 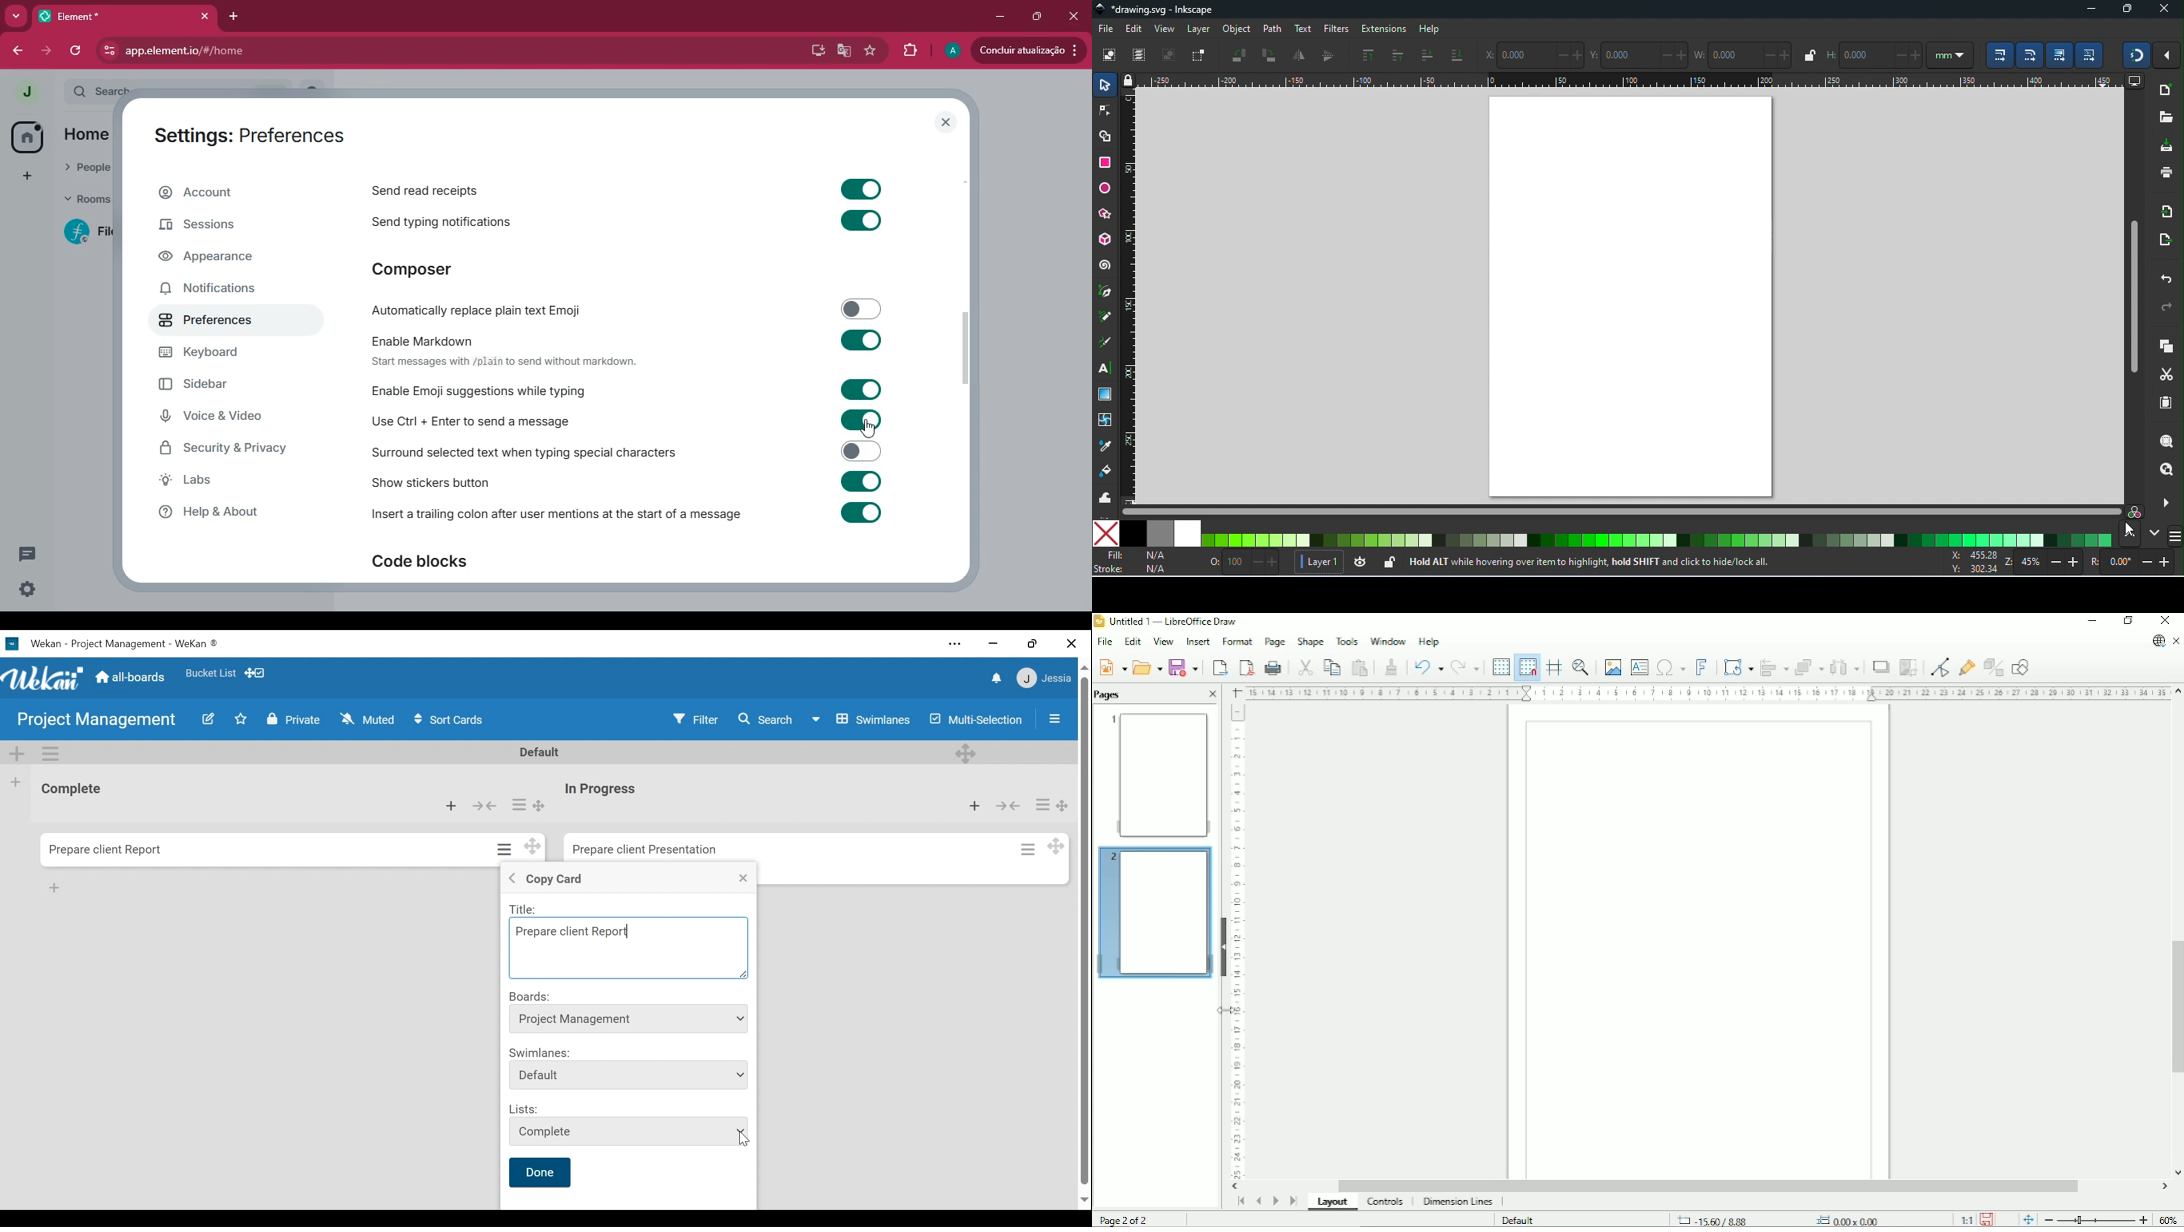 What do you see at coordinates (1465, 668) in the screenshot?
I see `Redo` at bounding box center [1465, 668].